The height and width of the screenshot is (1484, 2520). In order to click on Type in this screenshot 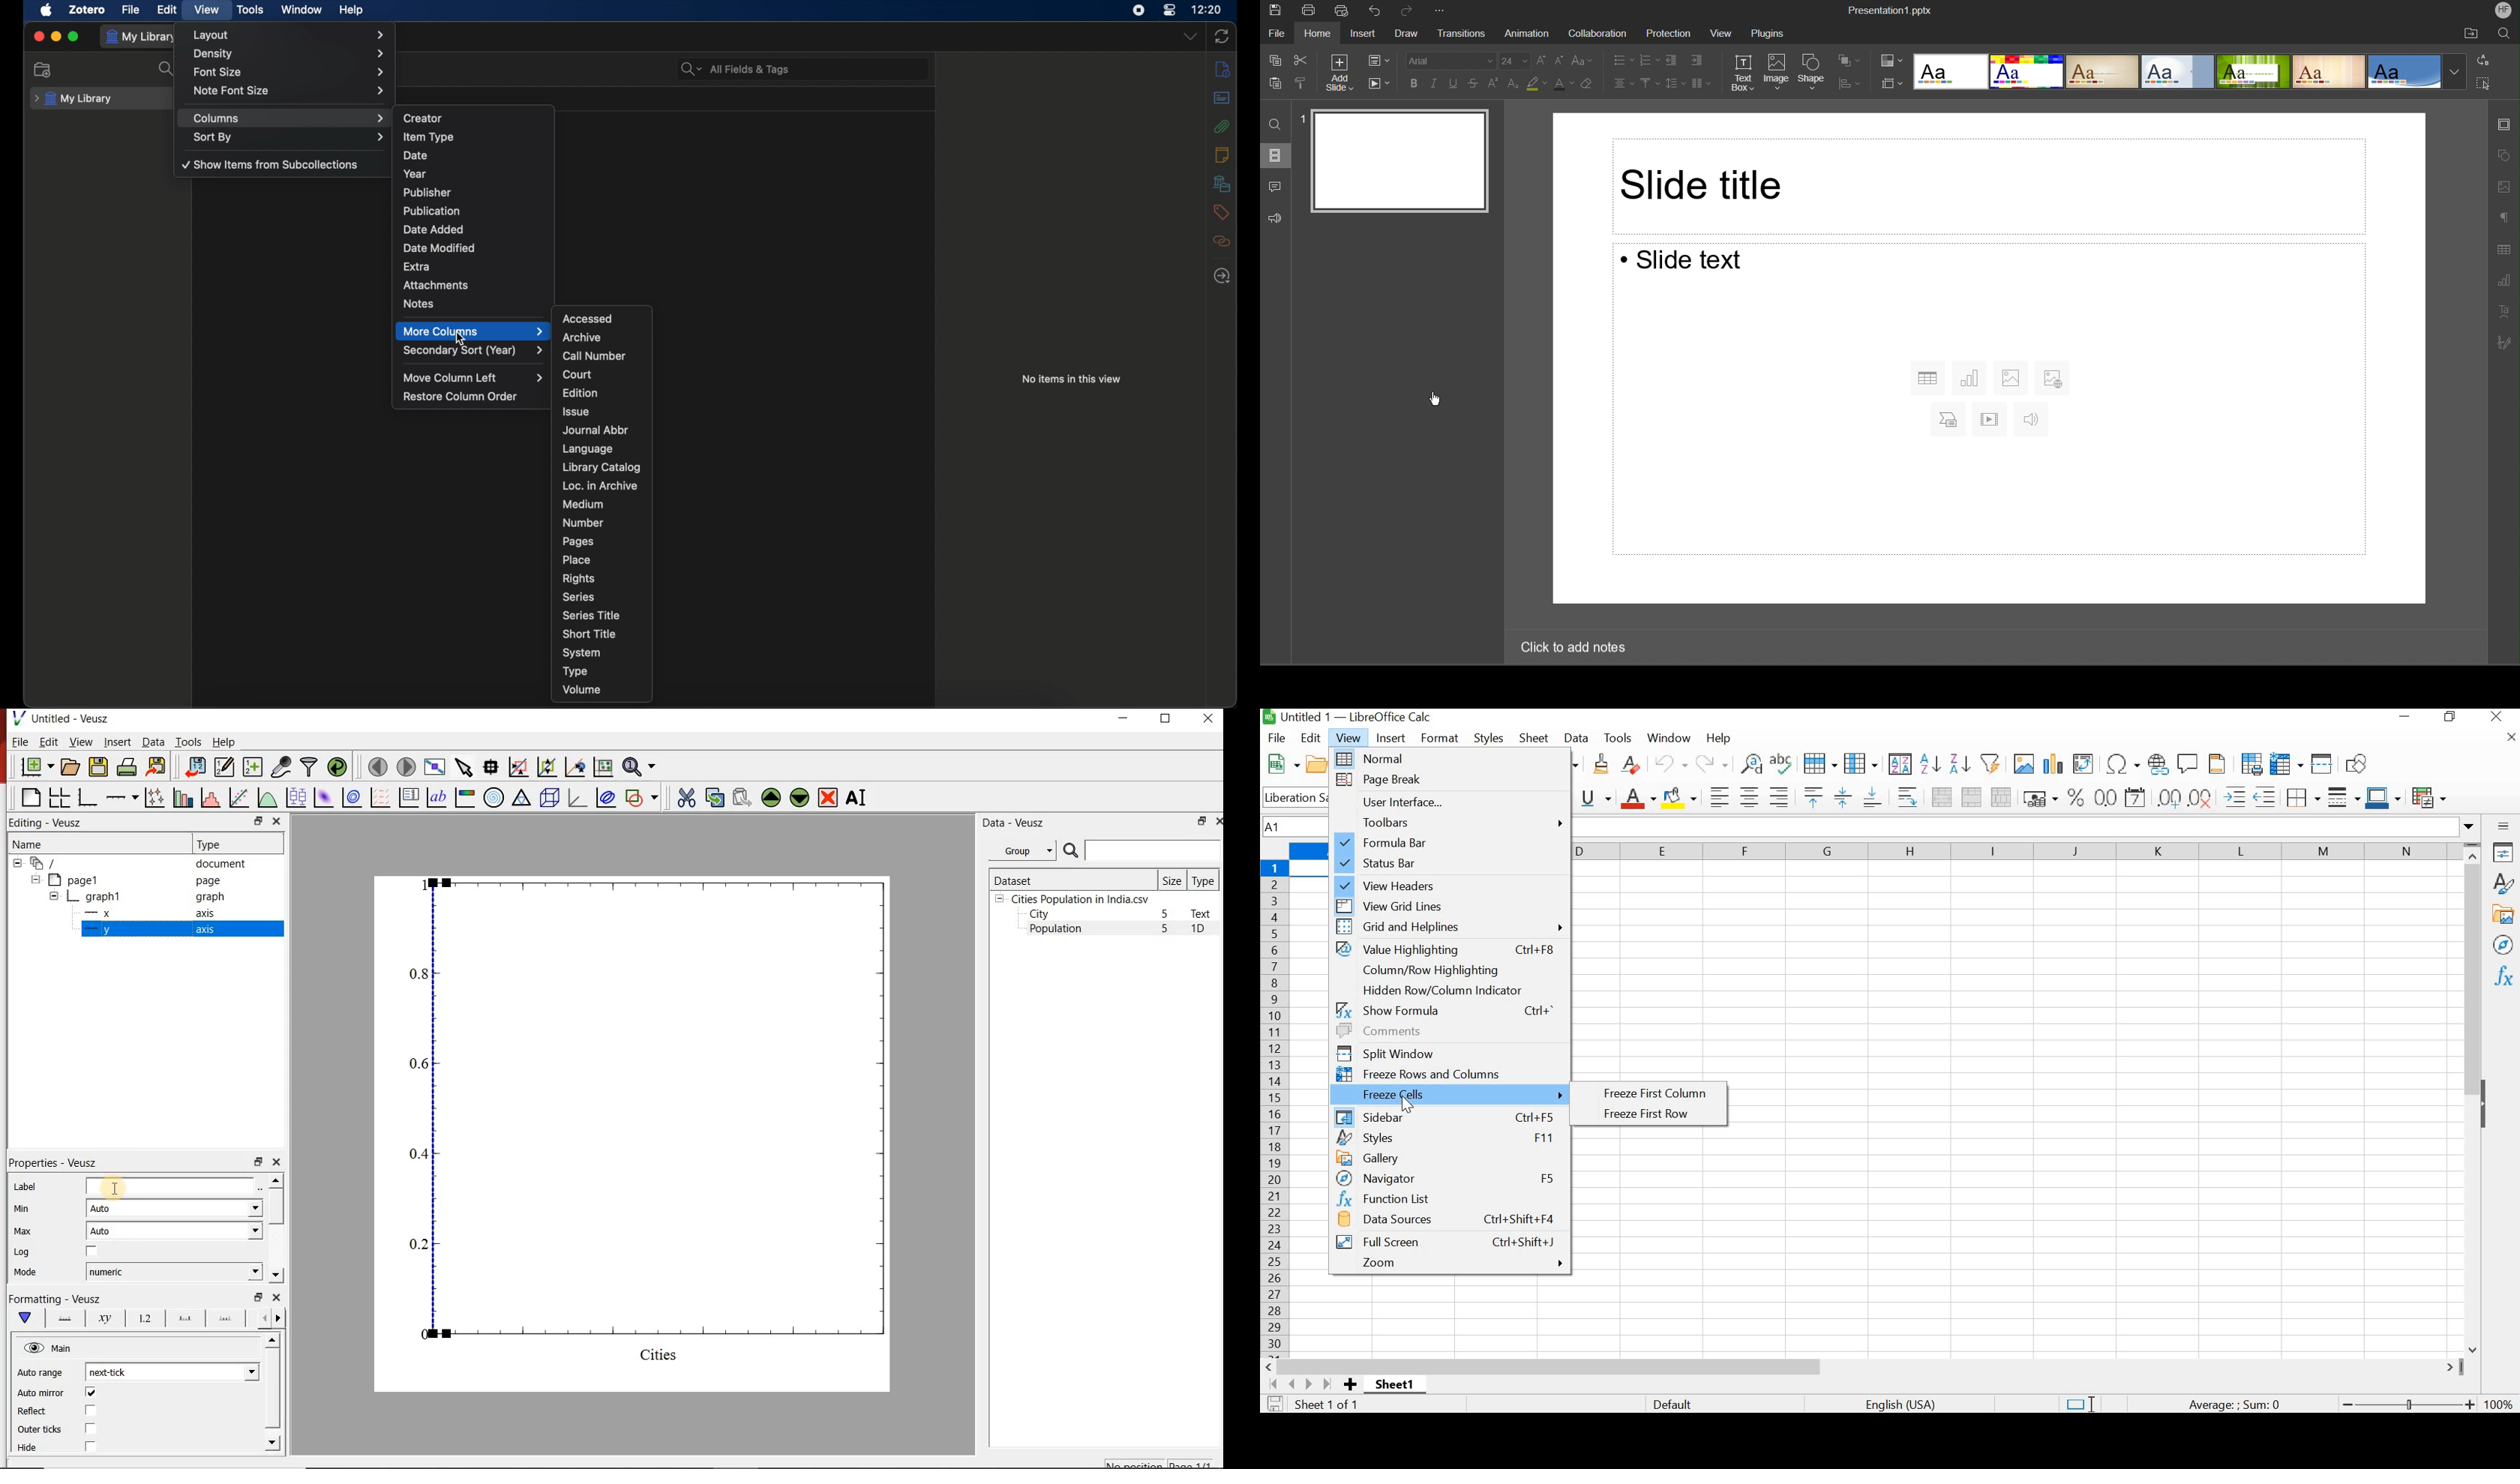, I will do `click(236, 844)`.